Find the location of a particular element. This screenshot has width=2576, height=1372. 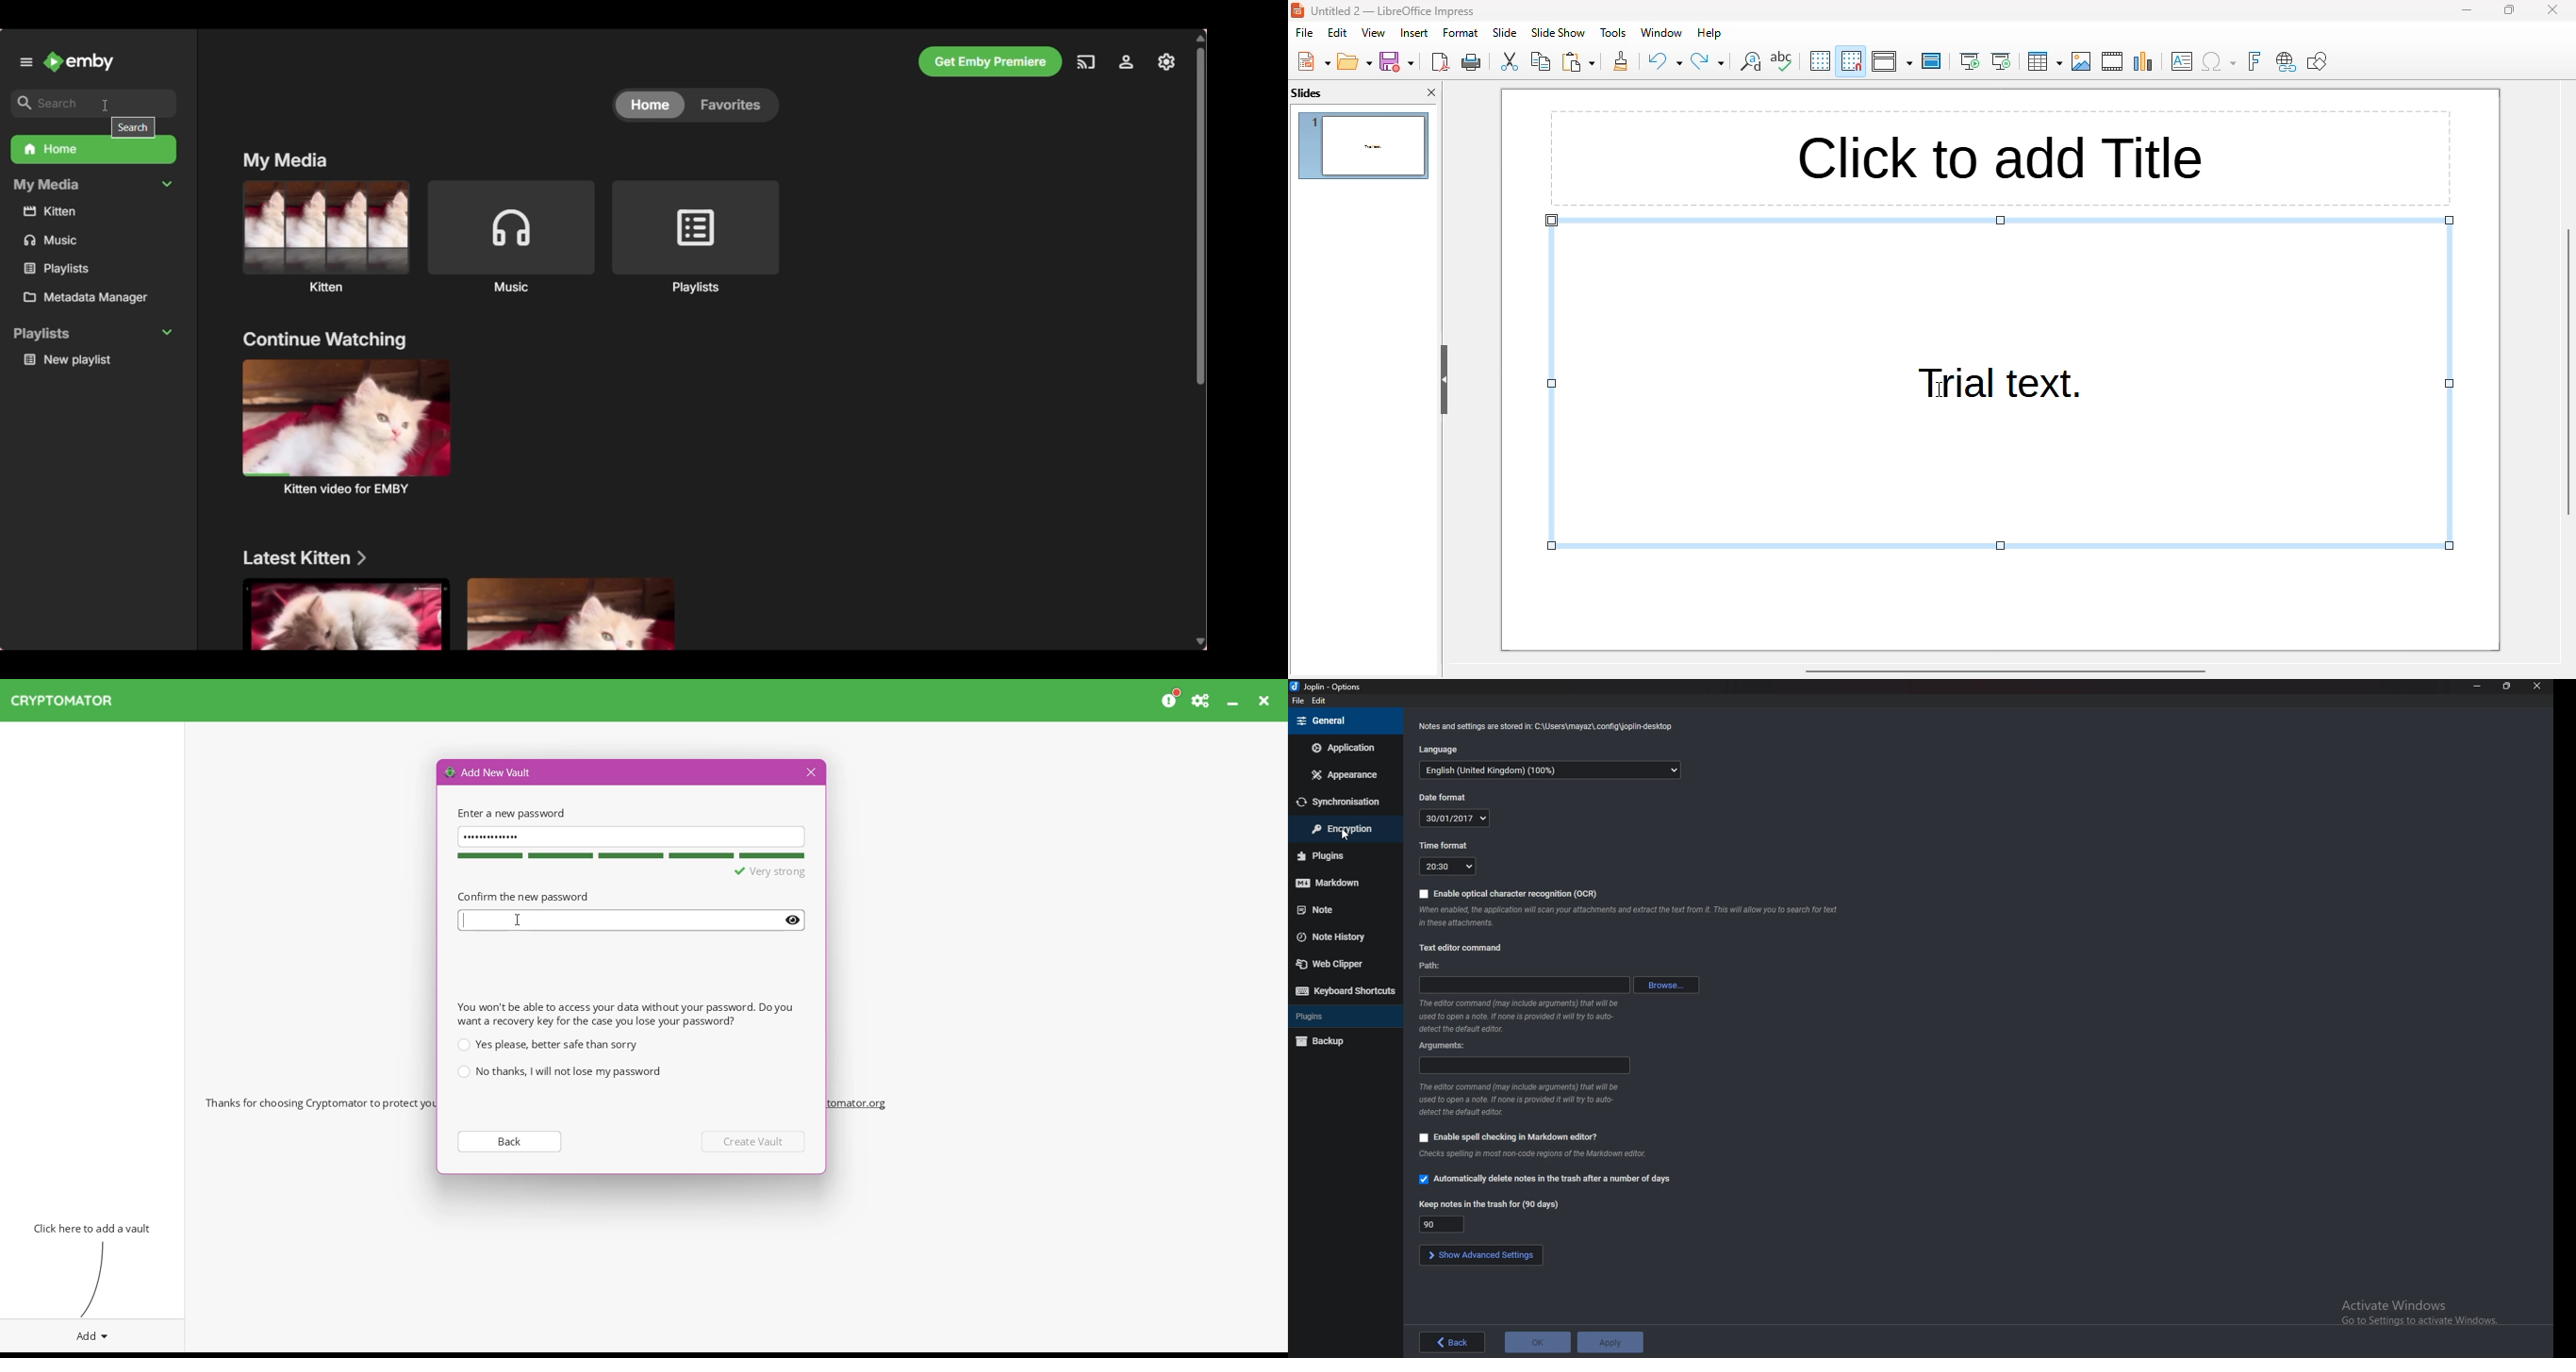

general is located at coordinates (1343, 721).